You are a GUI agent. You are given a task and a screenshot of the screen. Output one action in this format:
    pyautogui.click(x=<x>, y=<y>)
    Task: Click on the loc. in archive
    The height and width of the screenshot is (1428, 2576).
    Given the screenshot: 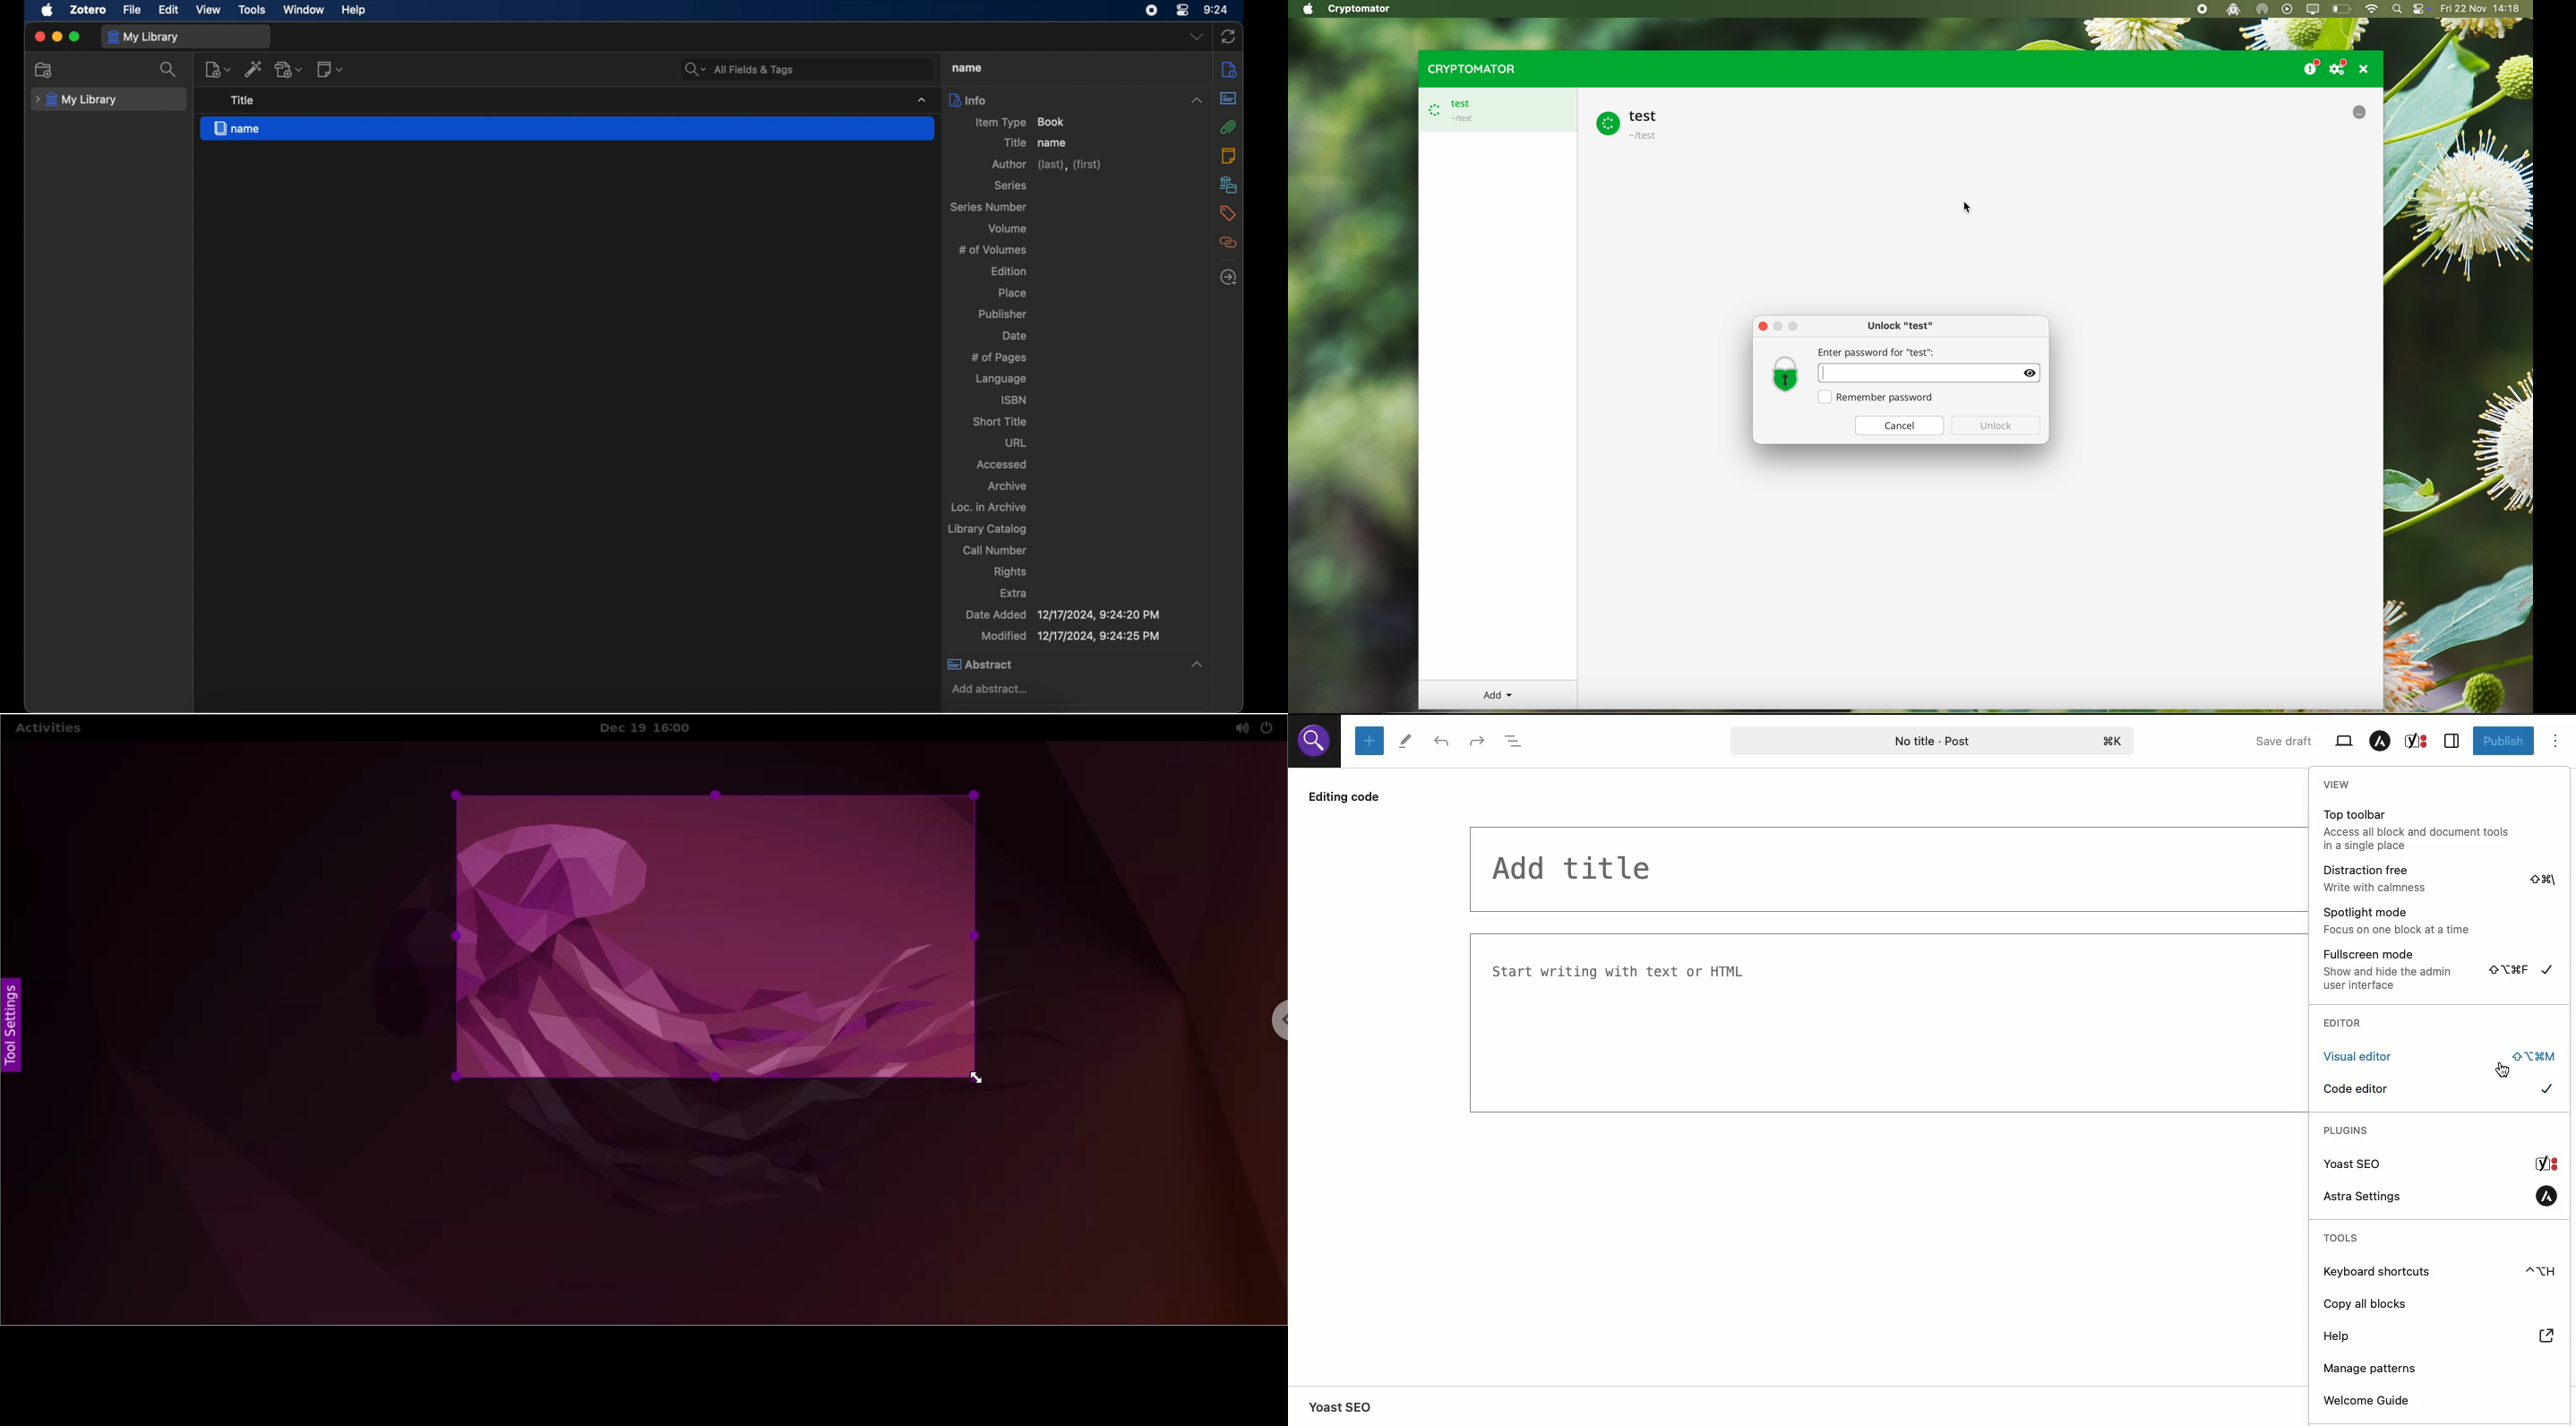 What is the action you would take?
    pyautogui.click(x=991, y=507)
    